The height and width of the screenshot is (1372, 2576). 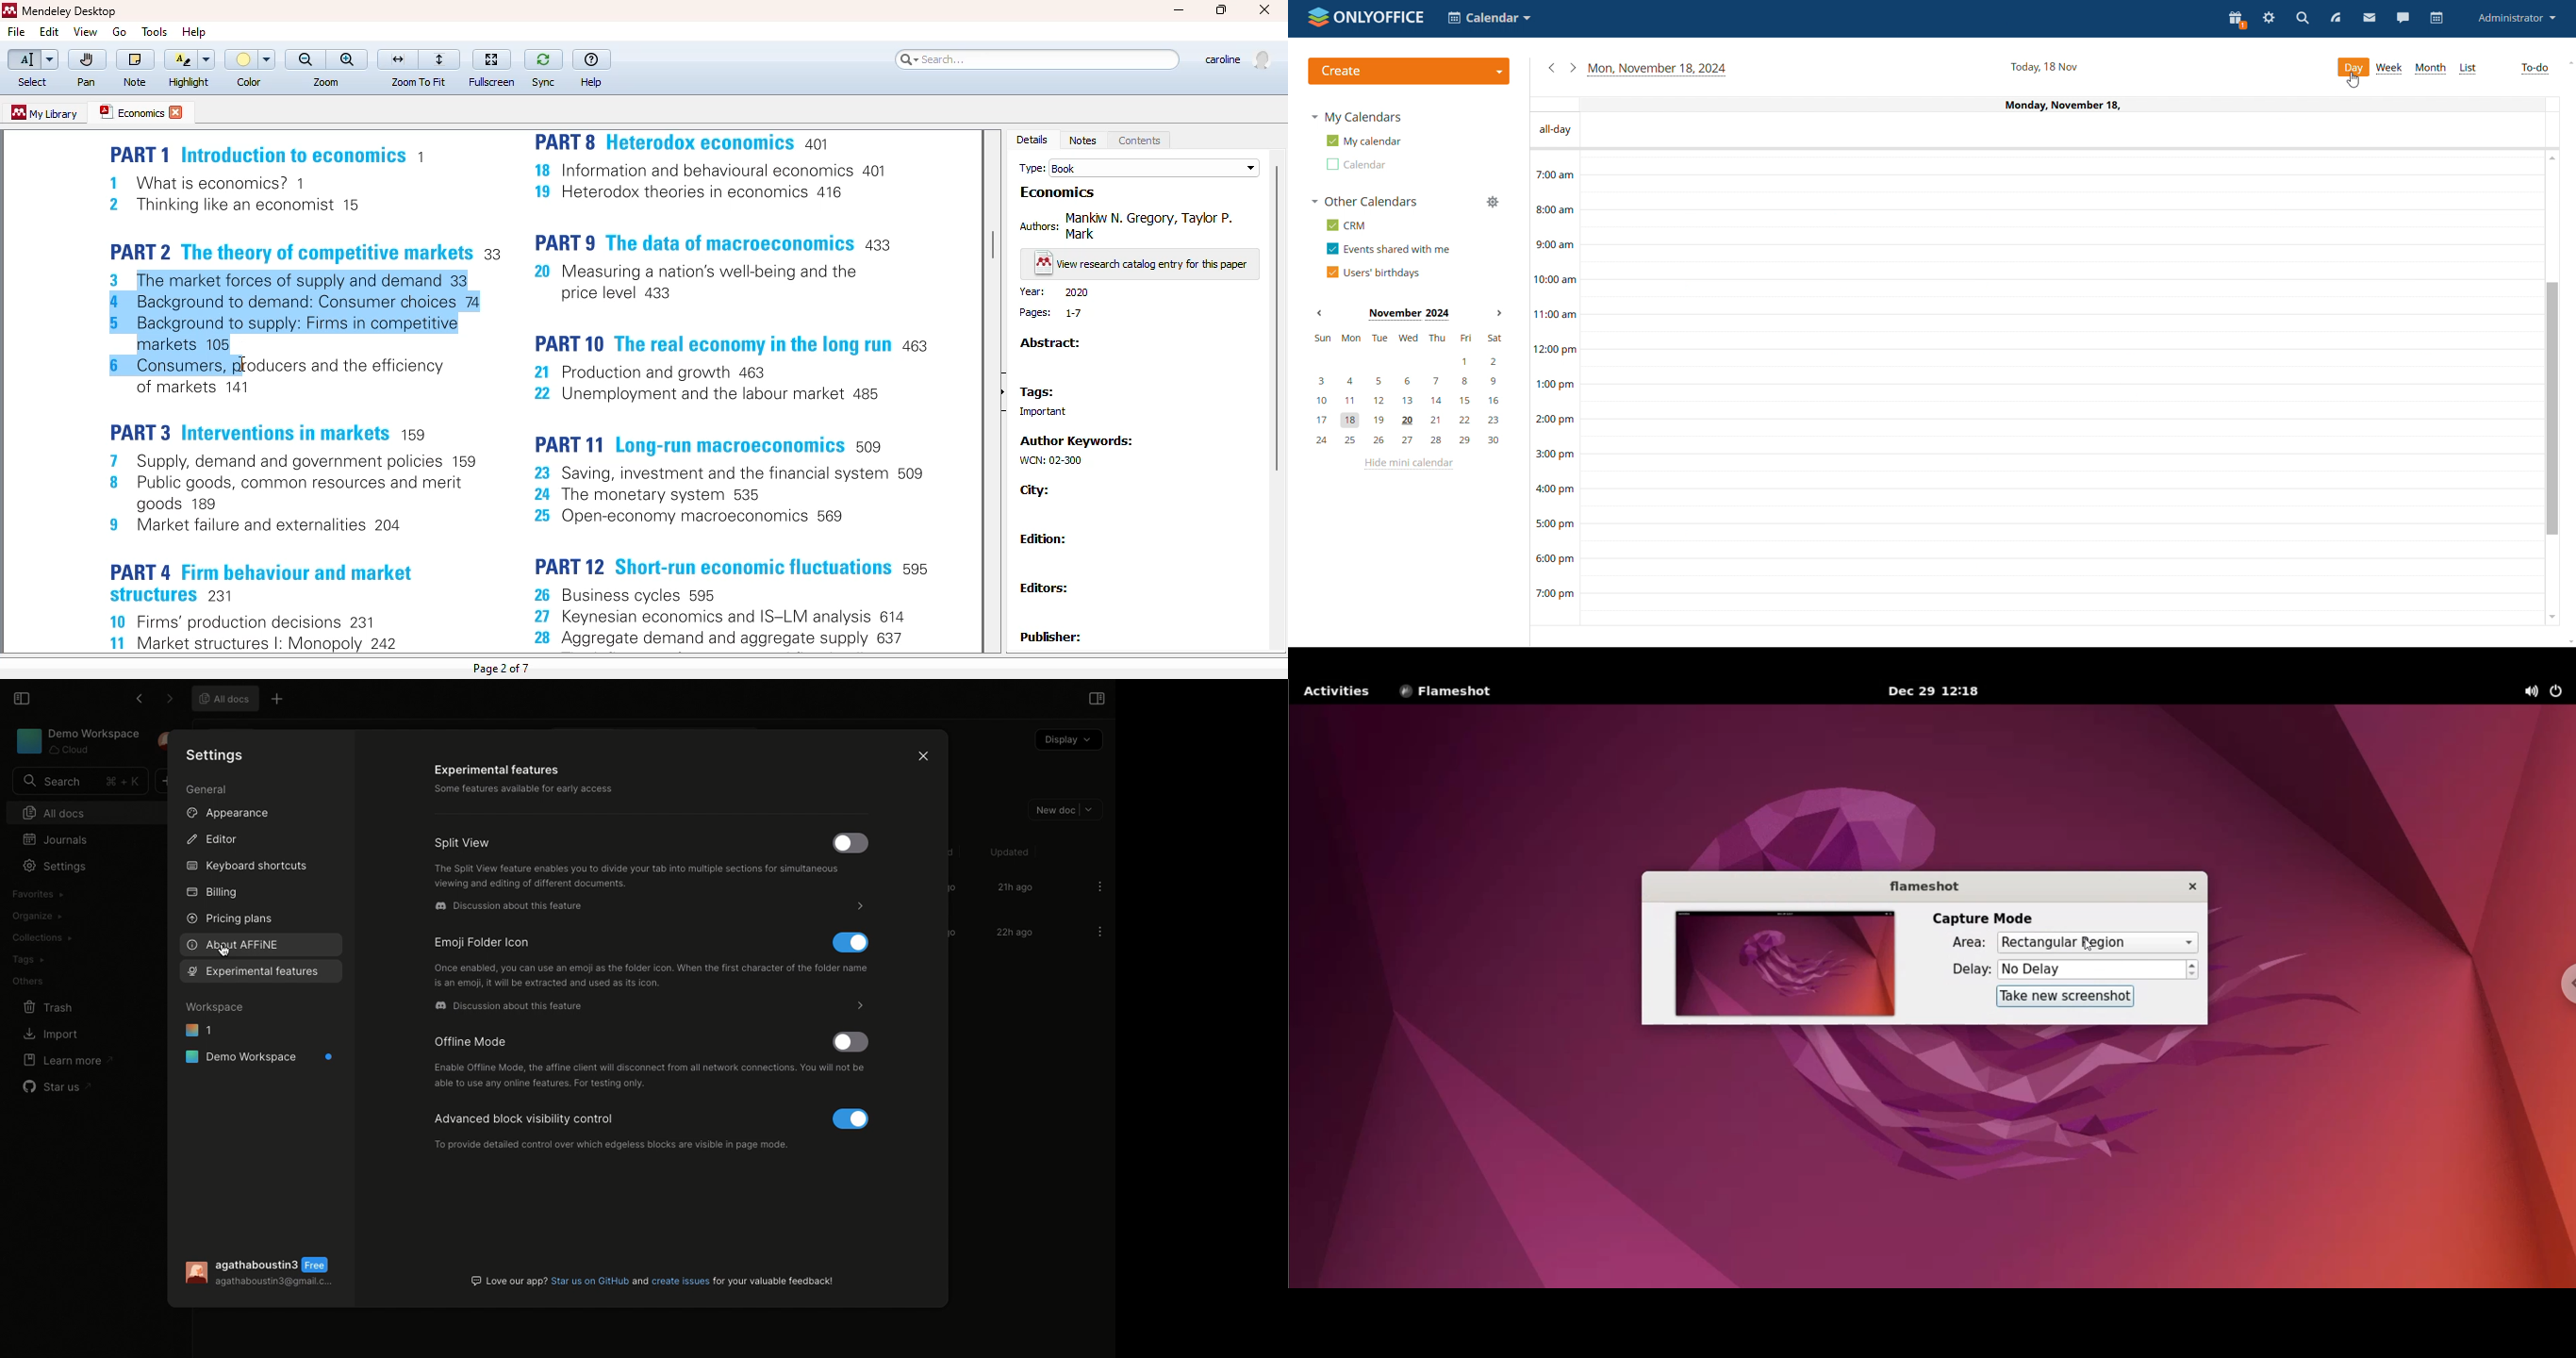 I want to click on sync, so click(x=543, y=82).